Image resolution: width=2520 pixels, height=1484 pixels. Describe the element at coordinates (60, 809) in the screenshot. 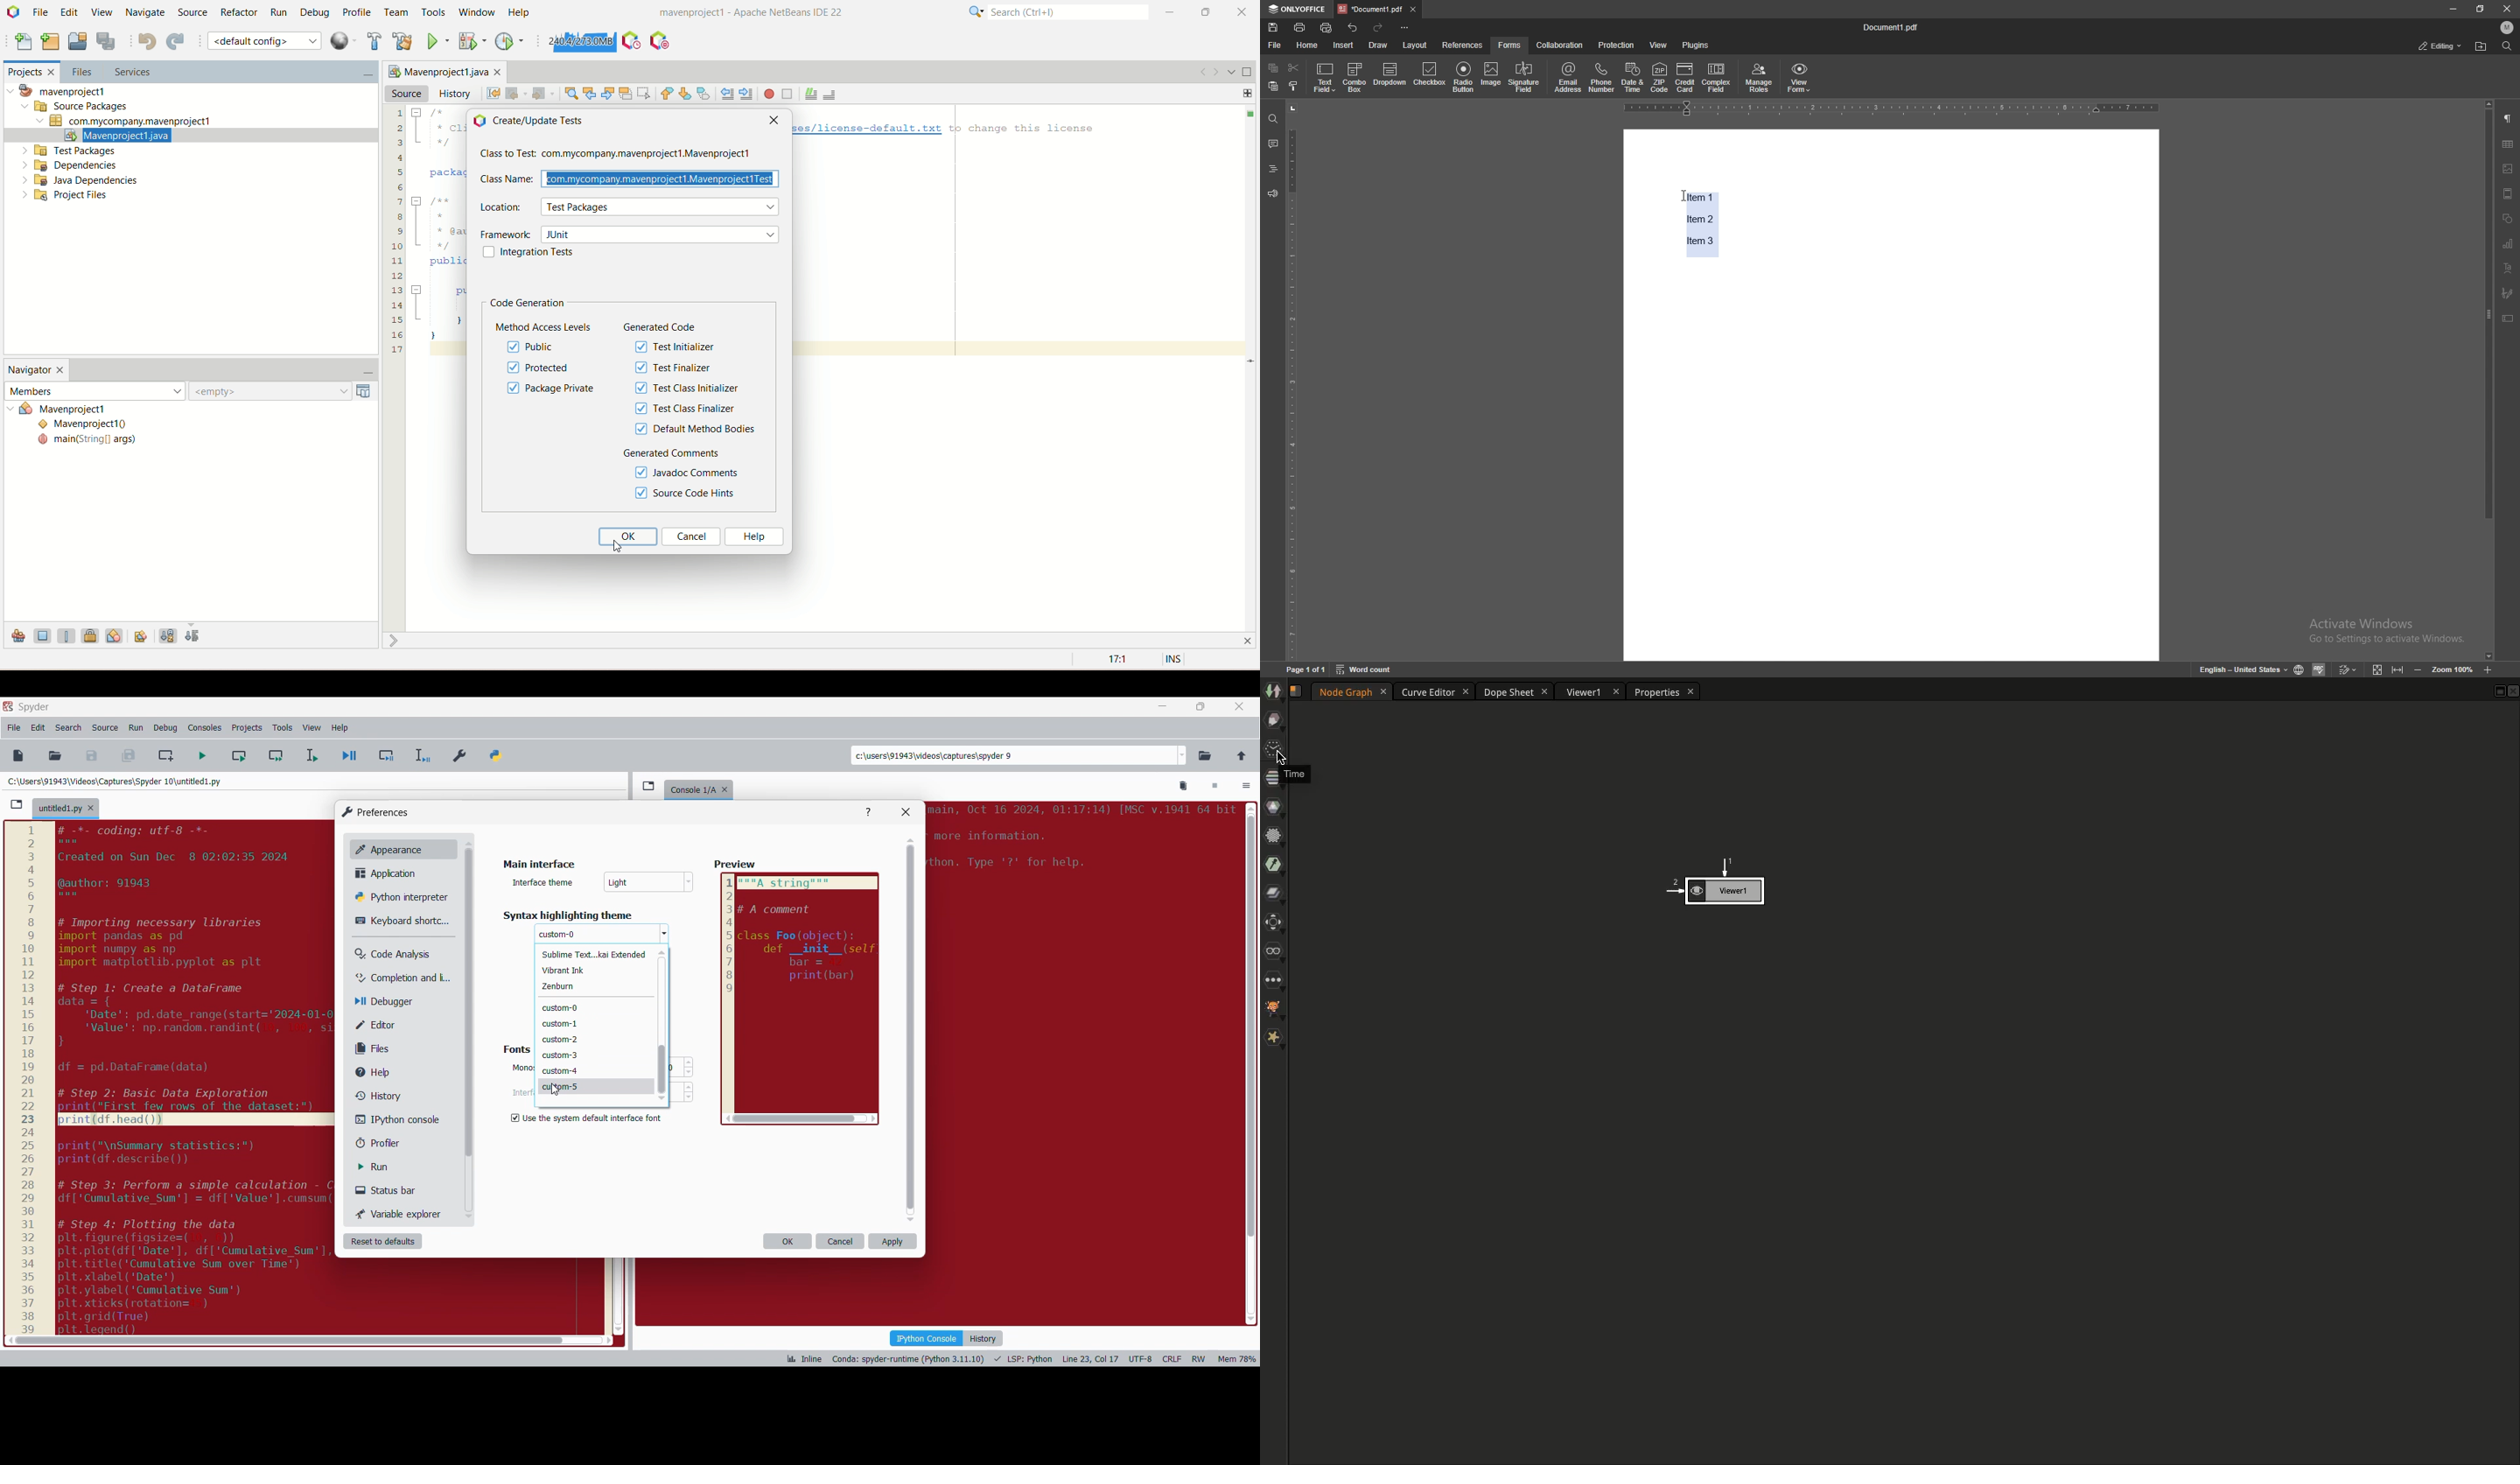

I see `Current tab` at that location.